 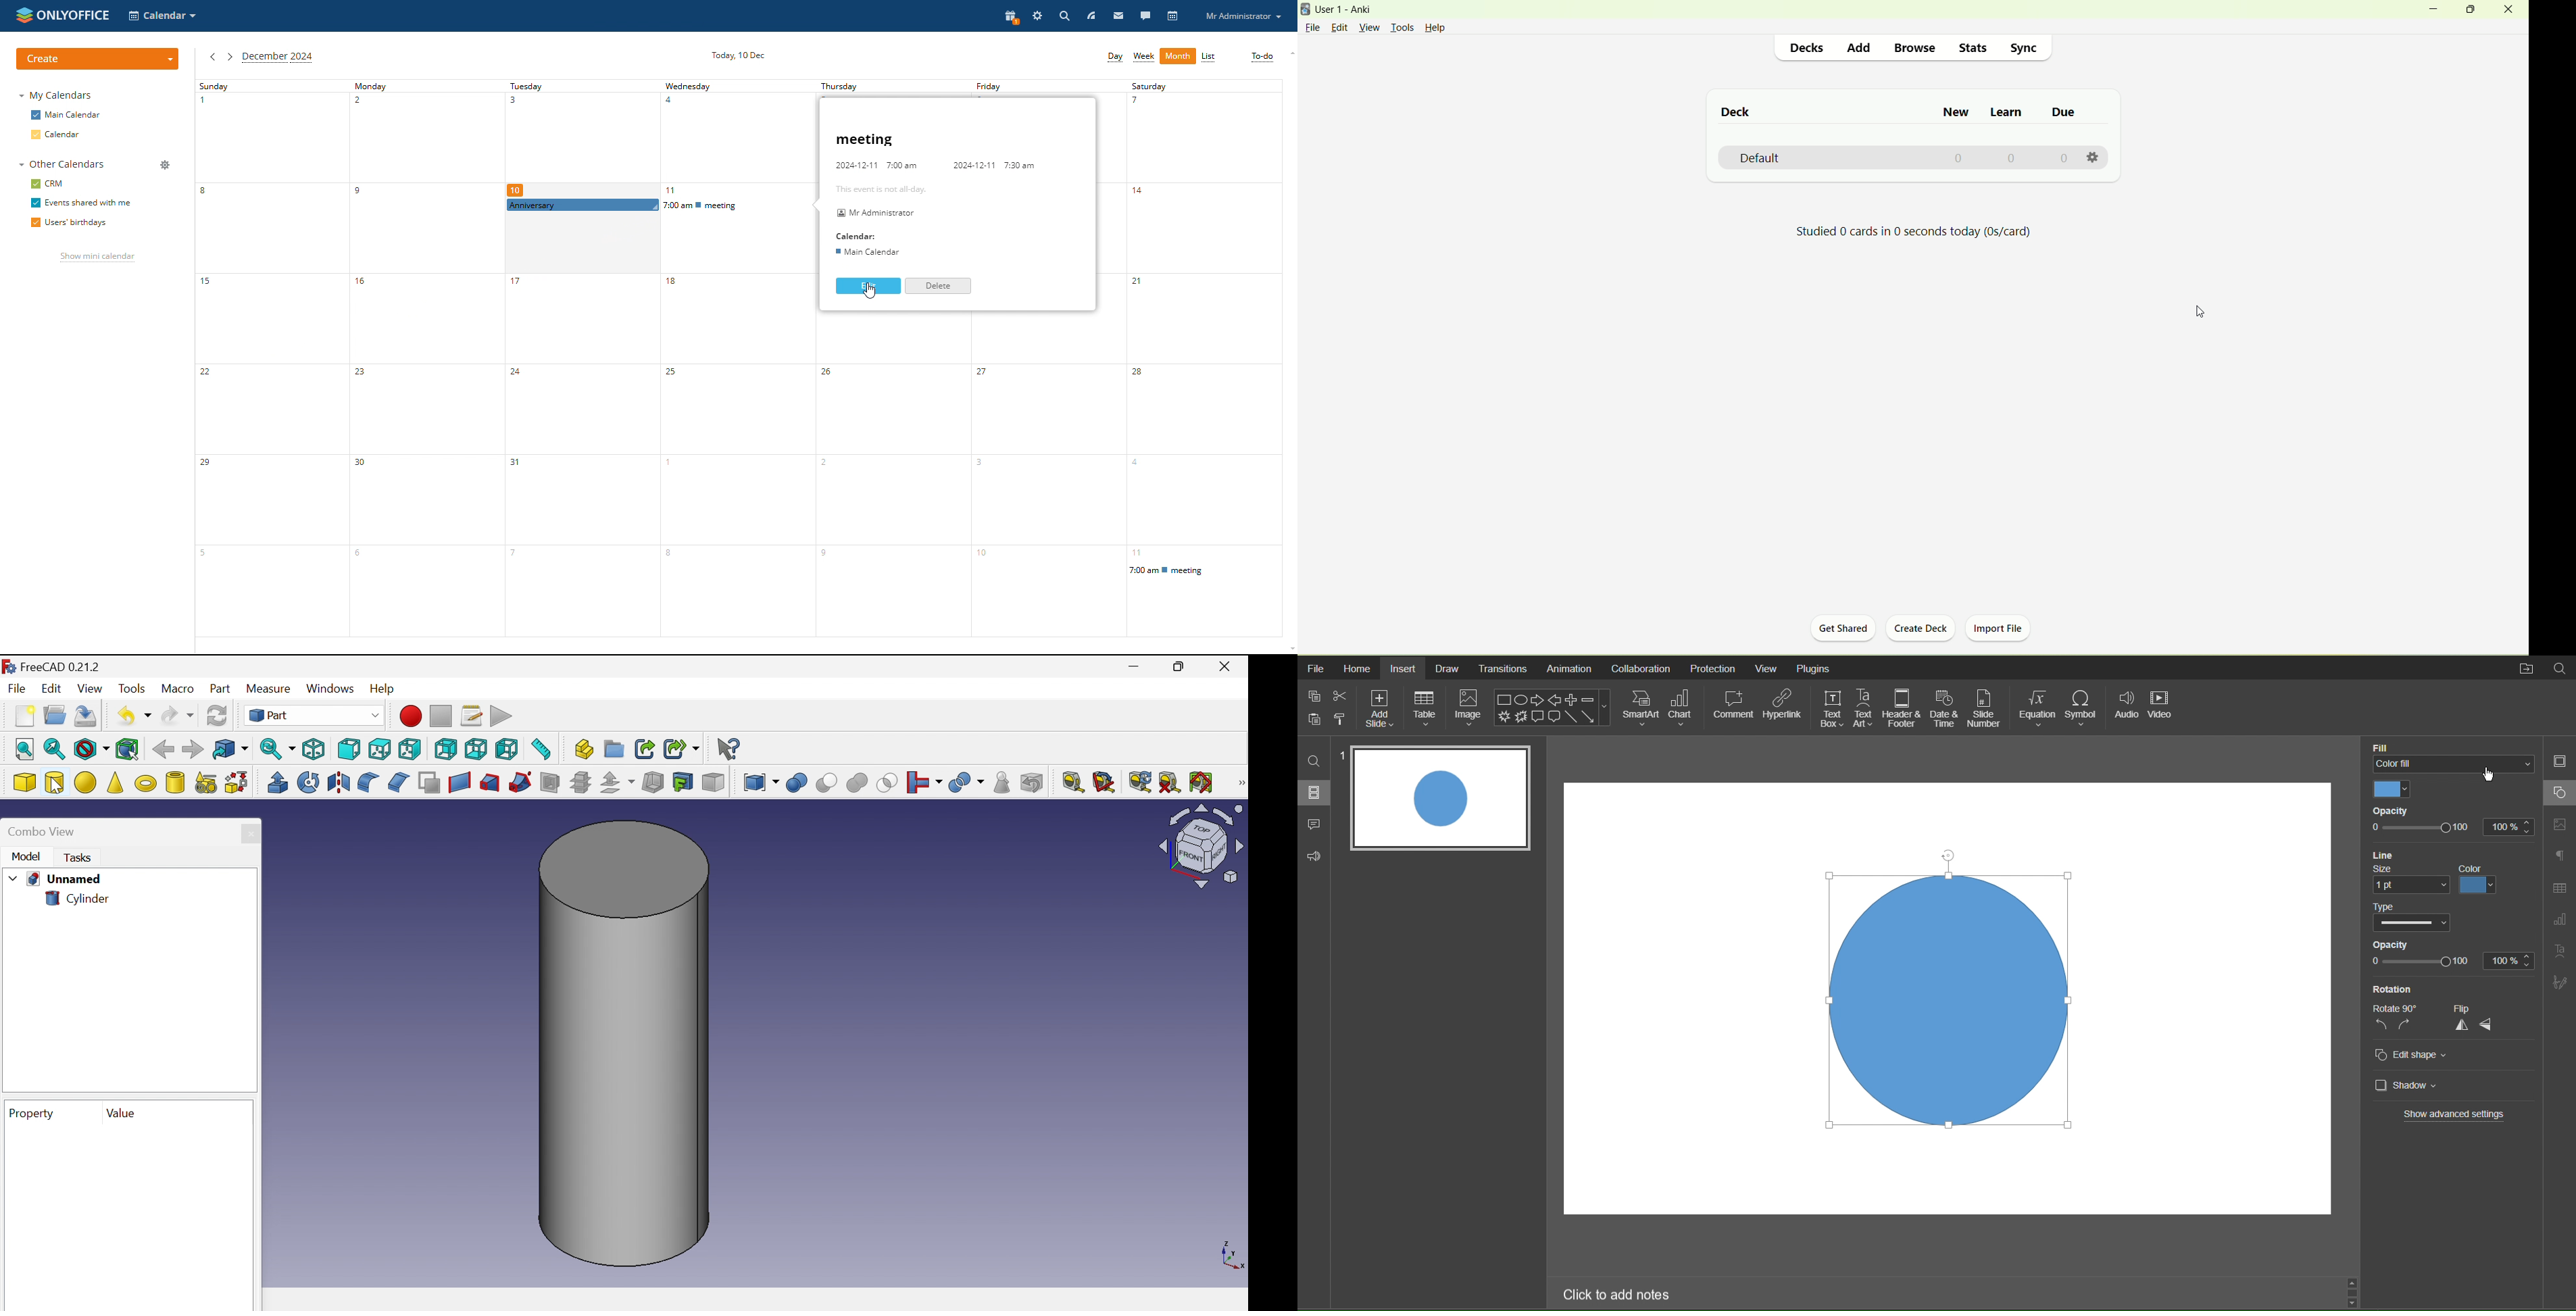 I want to click on Draw style, so click(x=90, y=748).